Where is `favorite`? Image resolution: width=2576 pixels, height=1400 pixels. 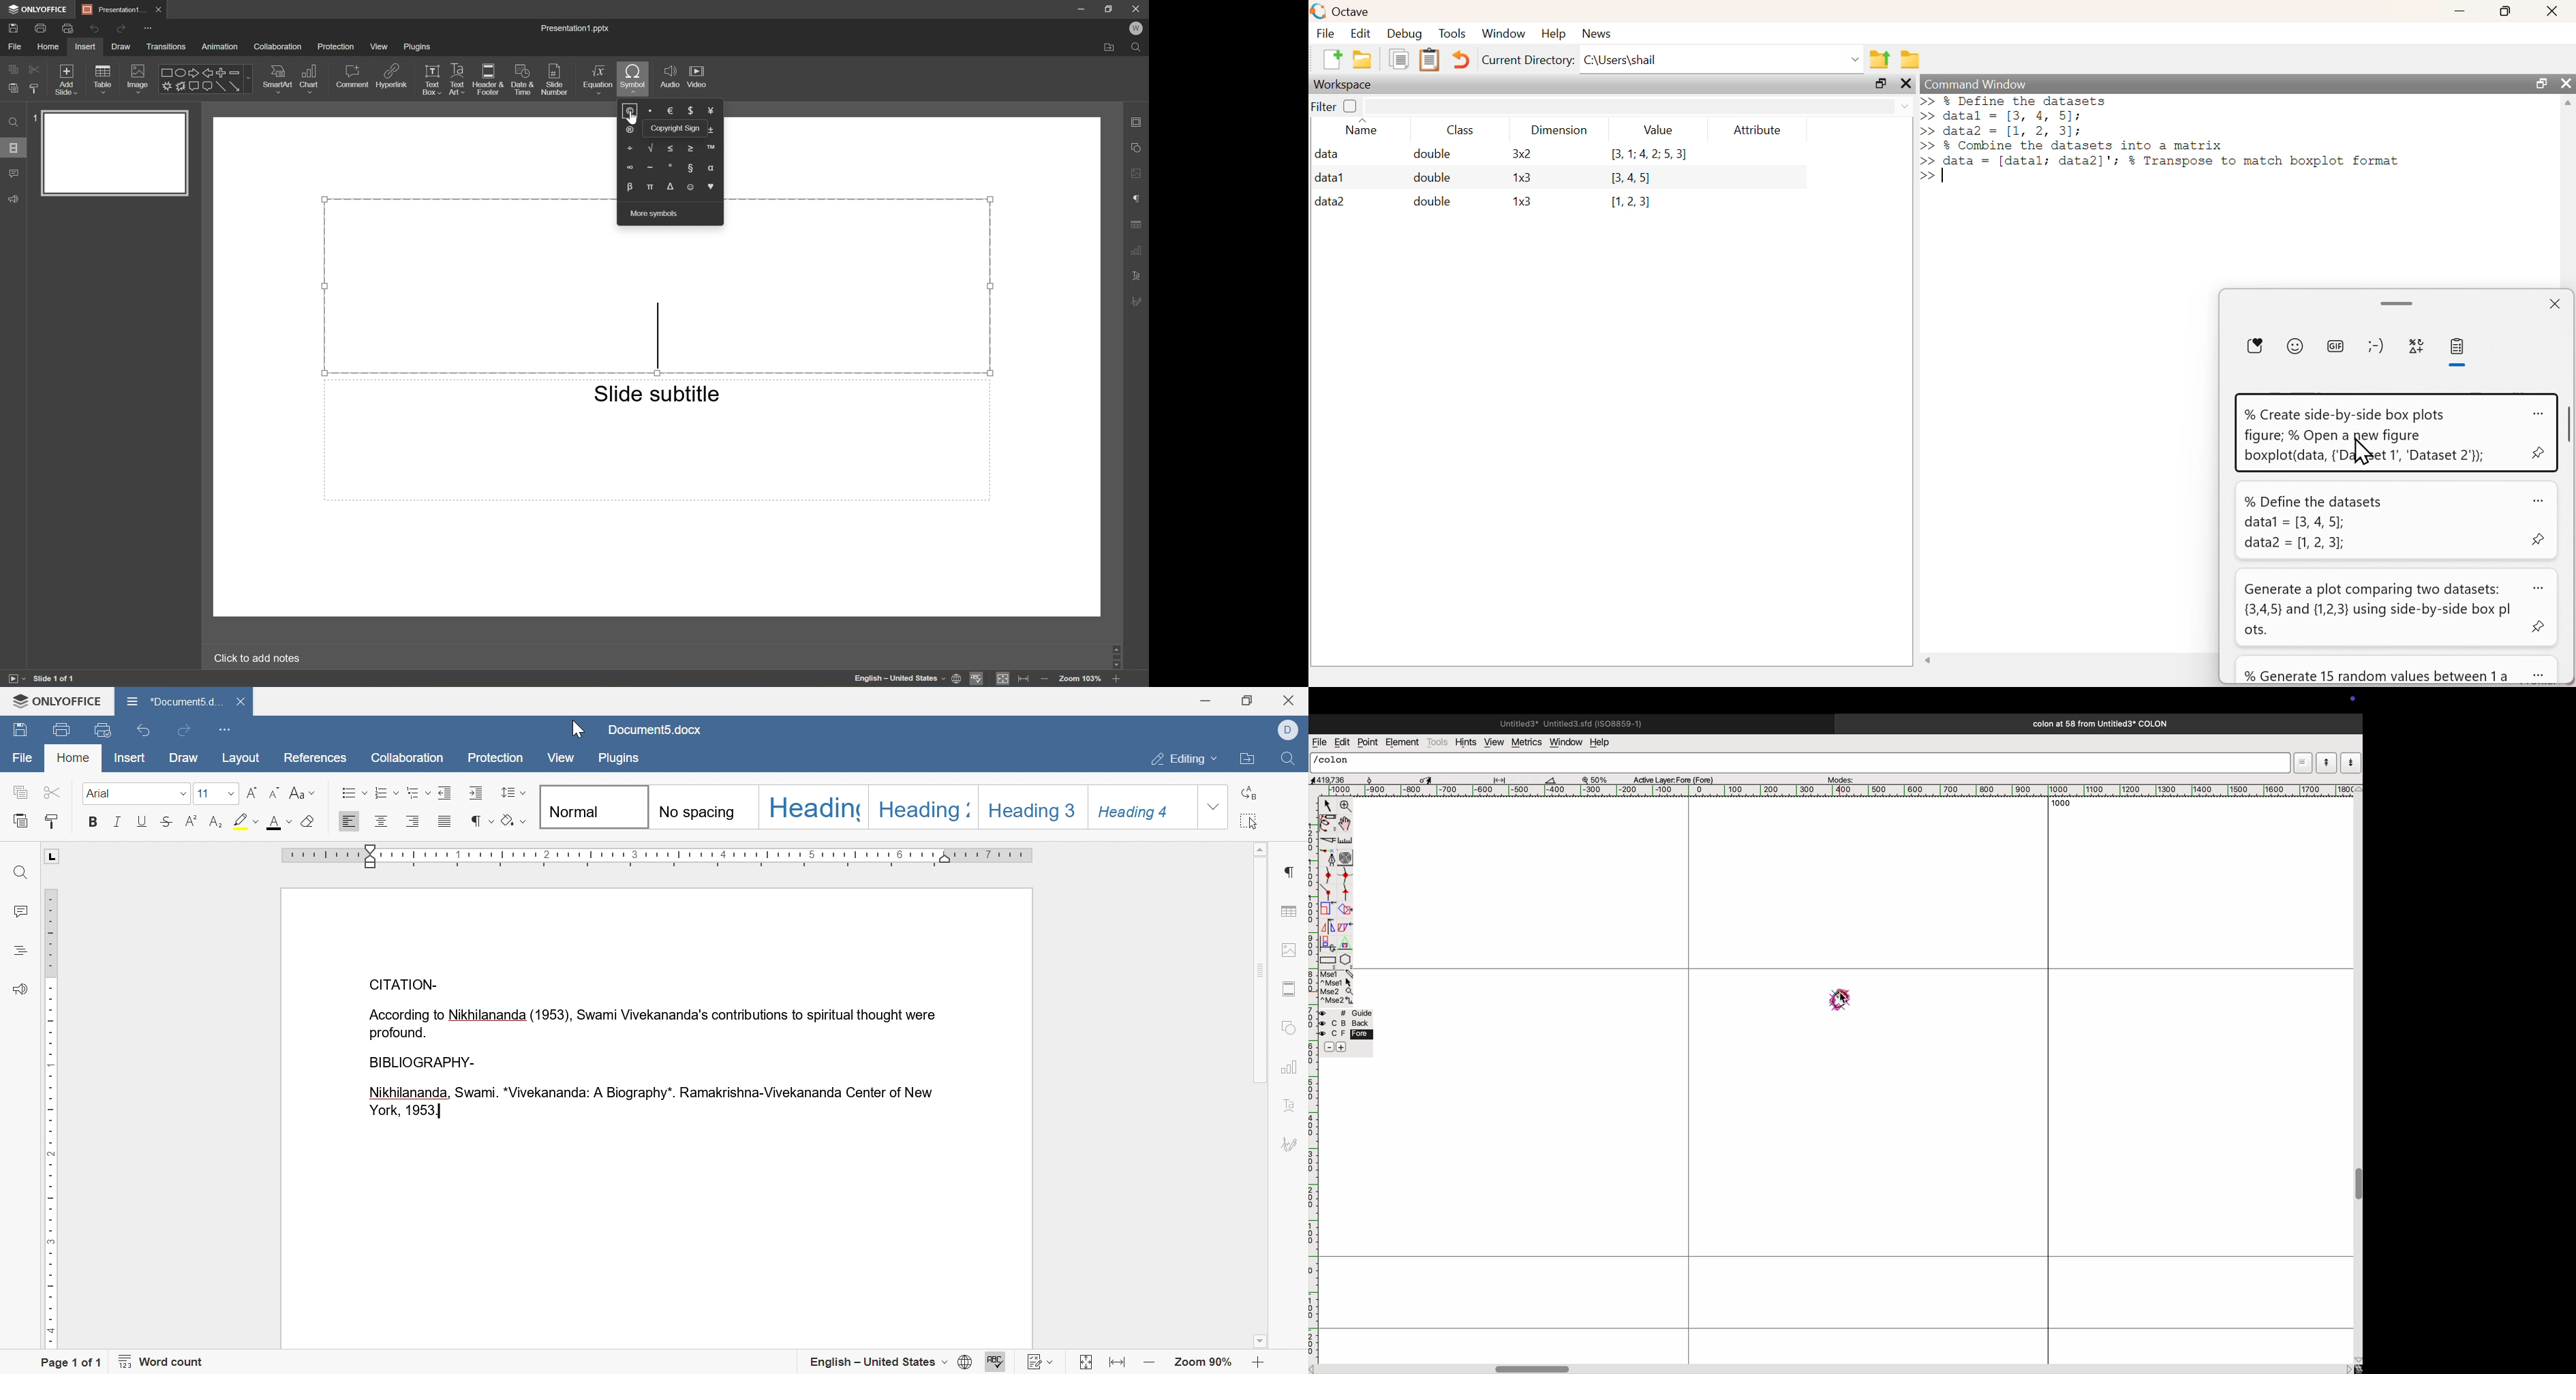
favorite is located at coordinates (2258, 345).